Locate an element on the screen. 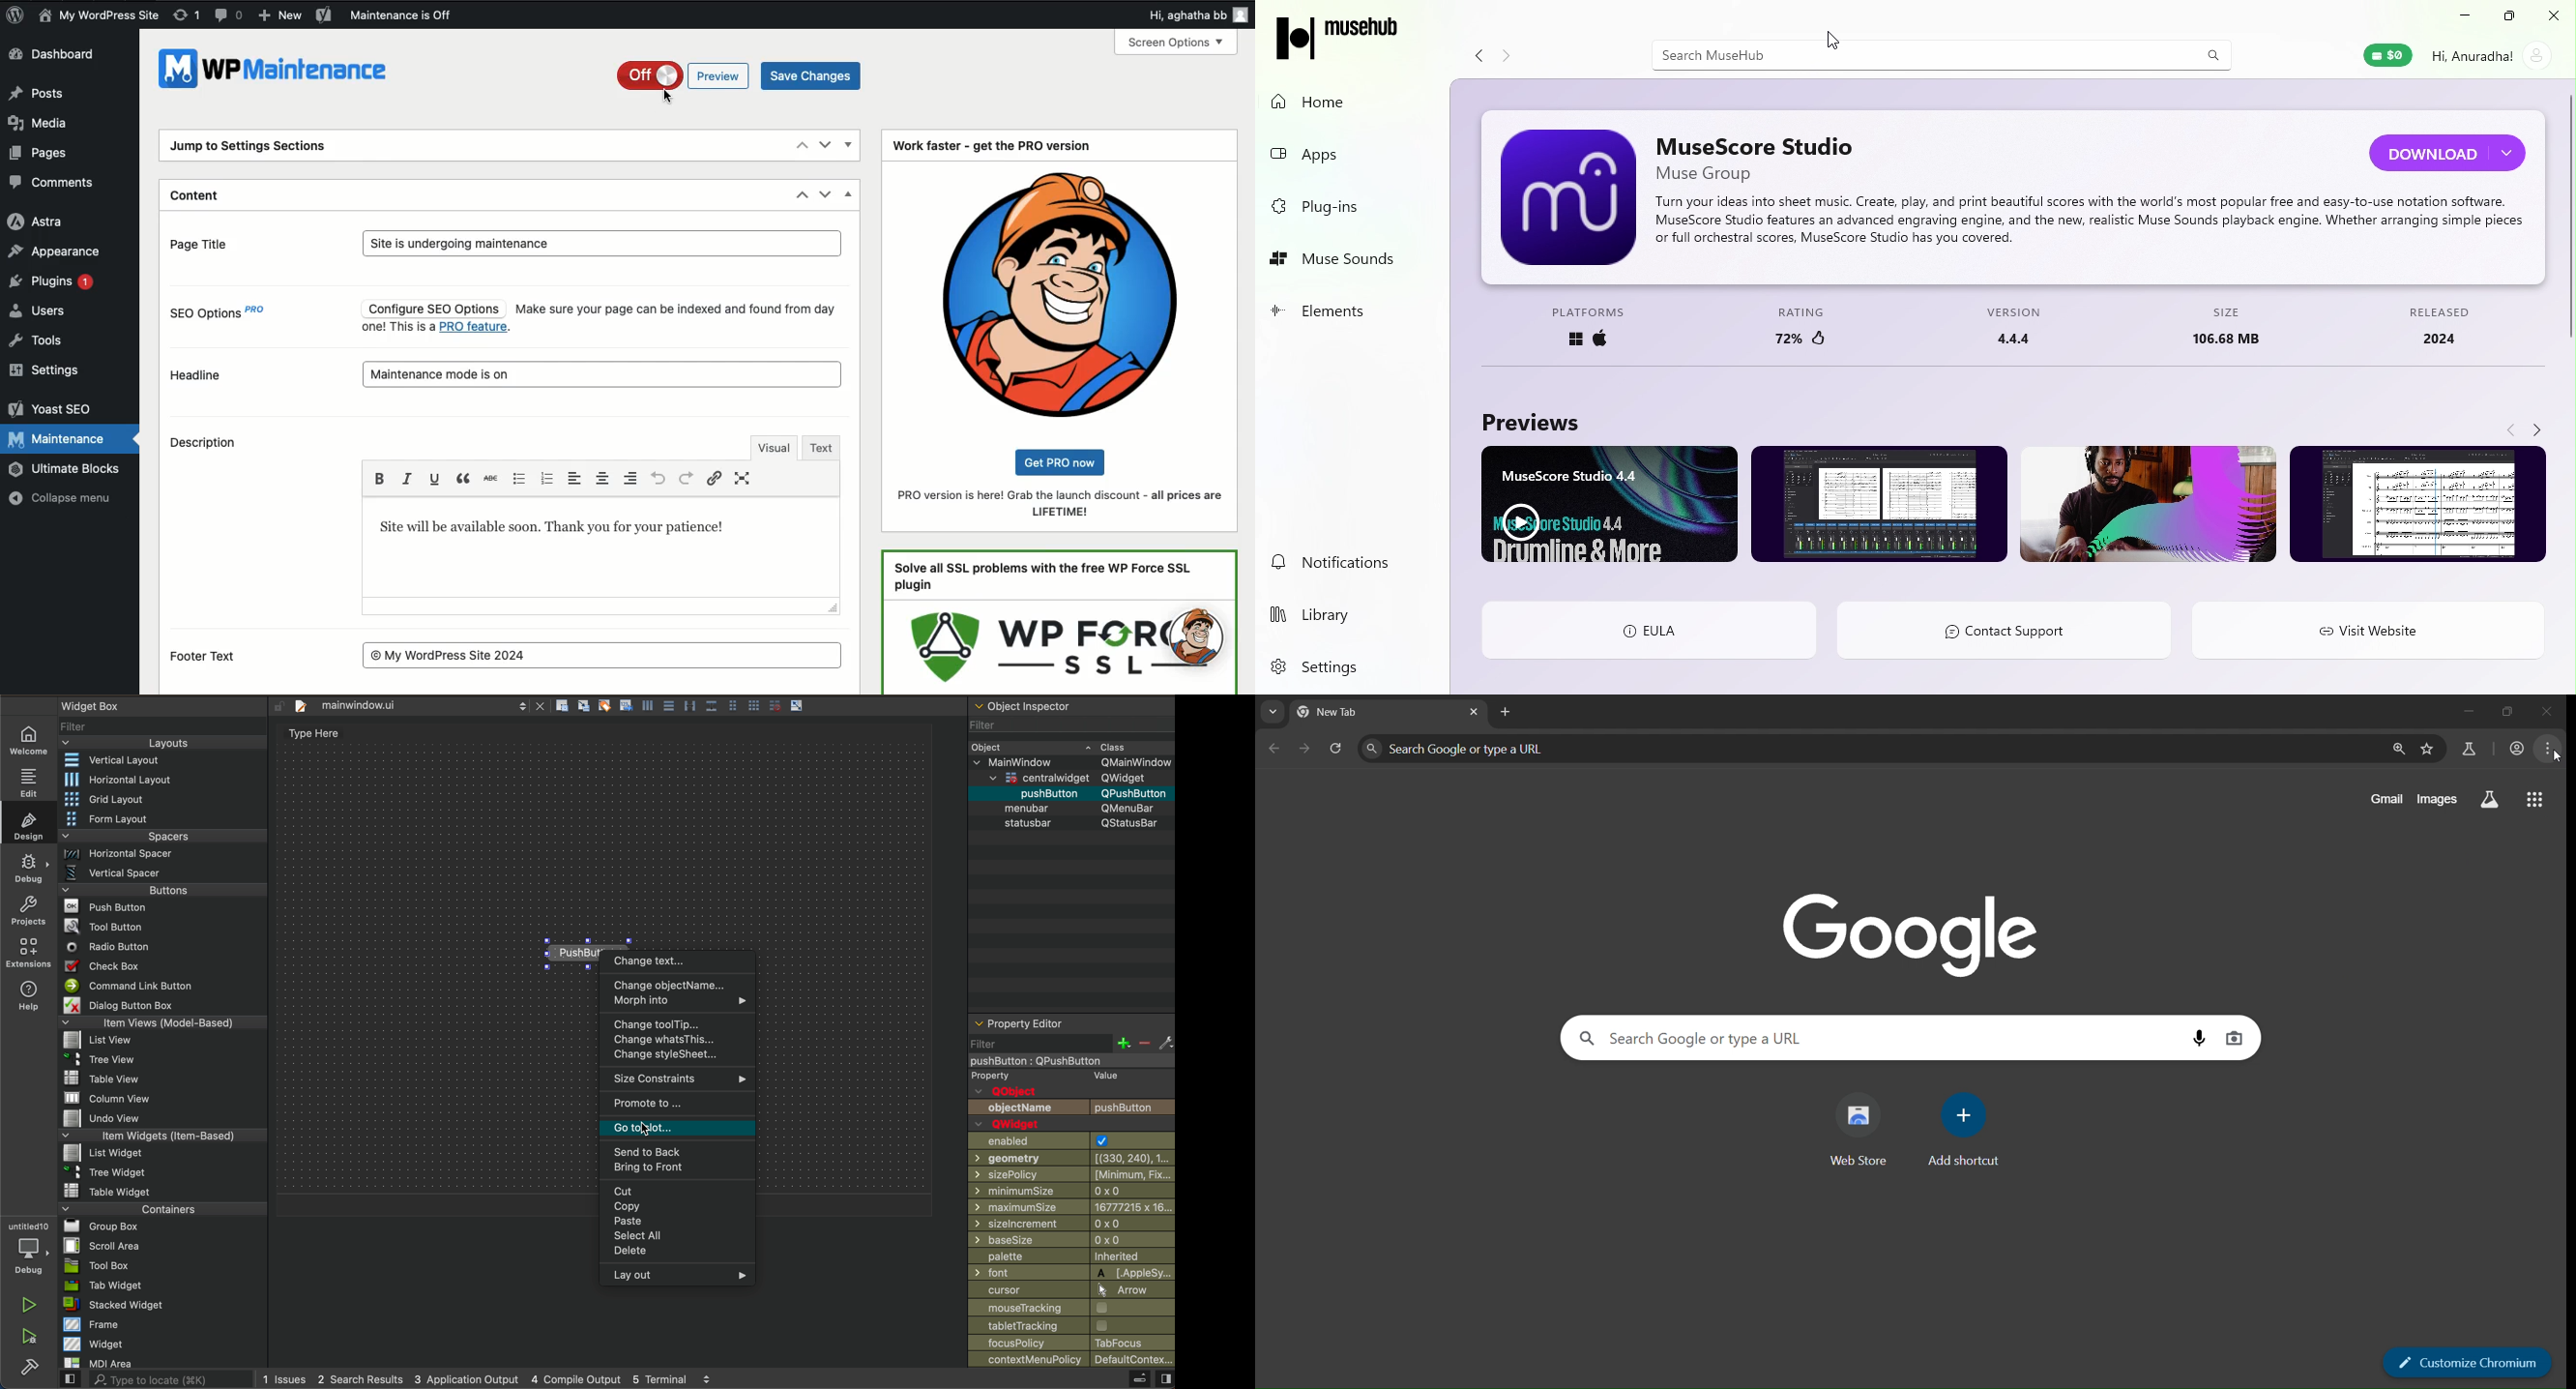  Comments is located at coordinates (55, 182).